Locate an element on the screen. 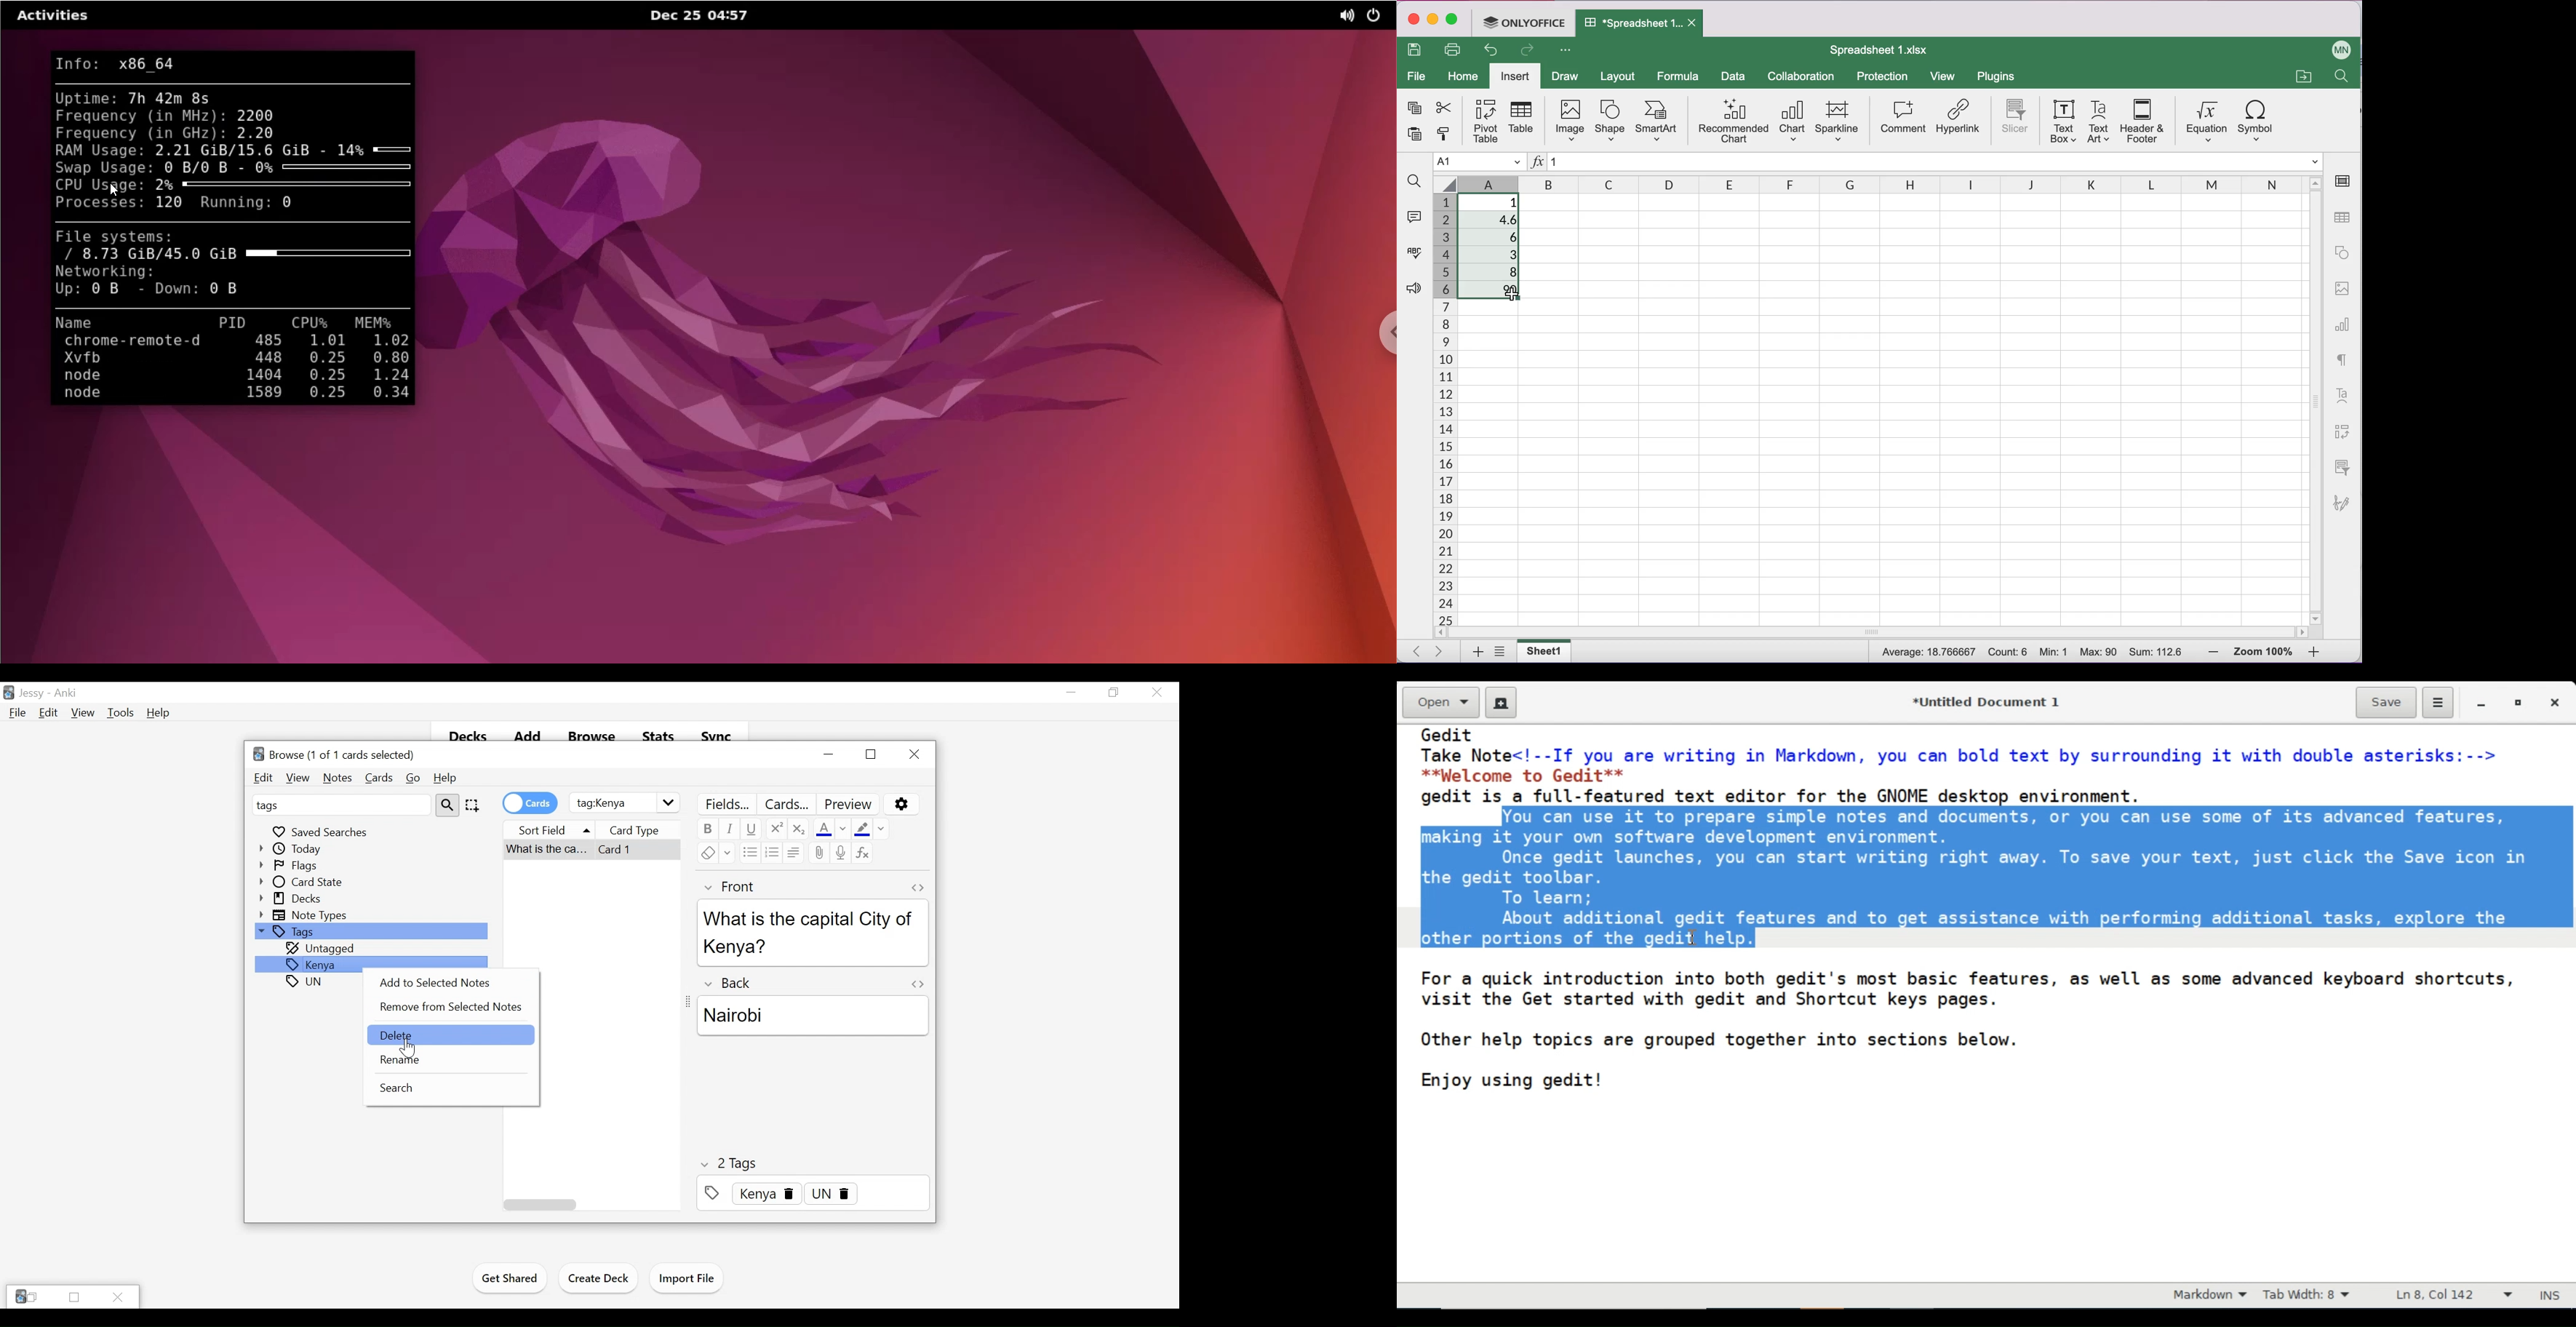 The image size is (2576, 1344). Line & Column Preference is located at coordinates (2454, 1298).